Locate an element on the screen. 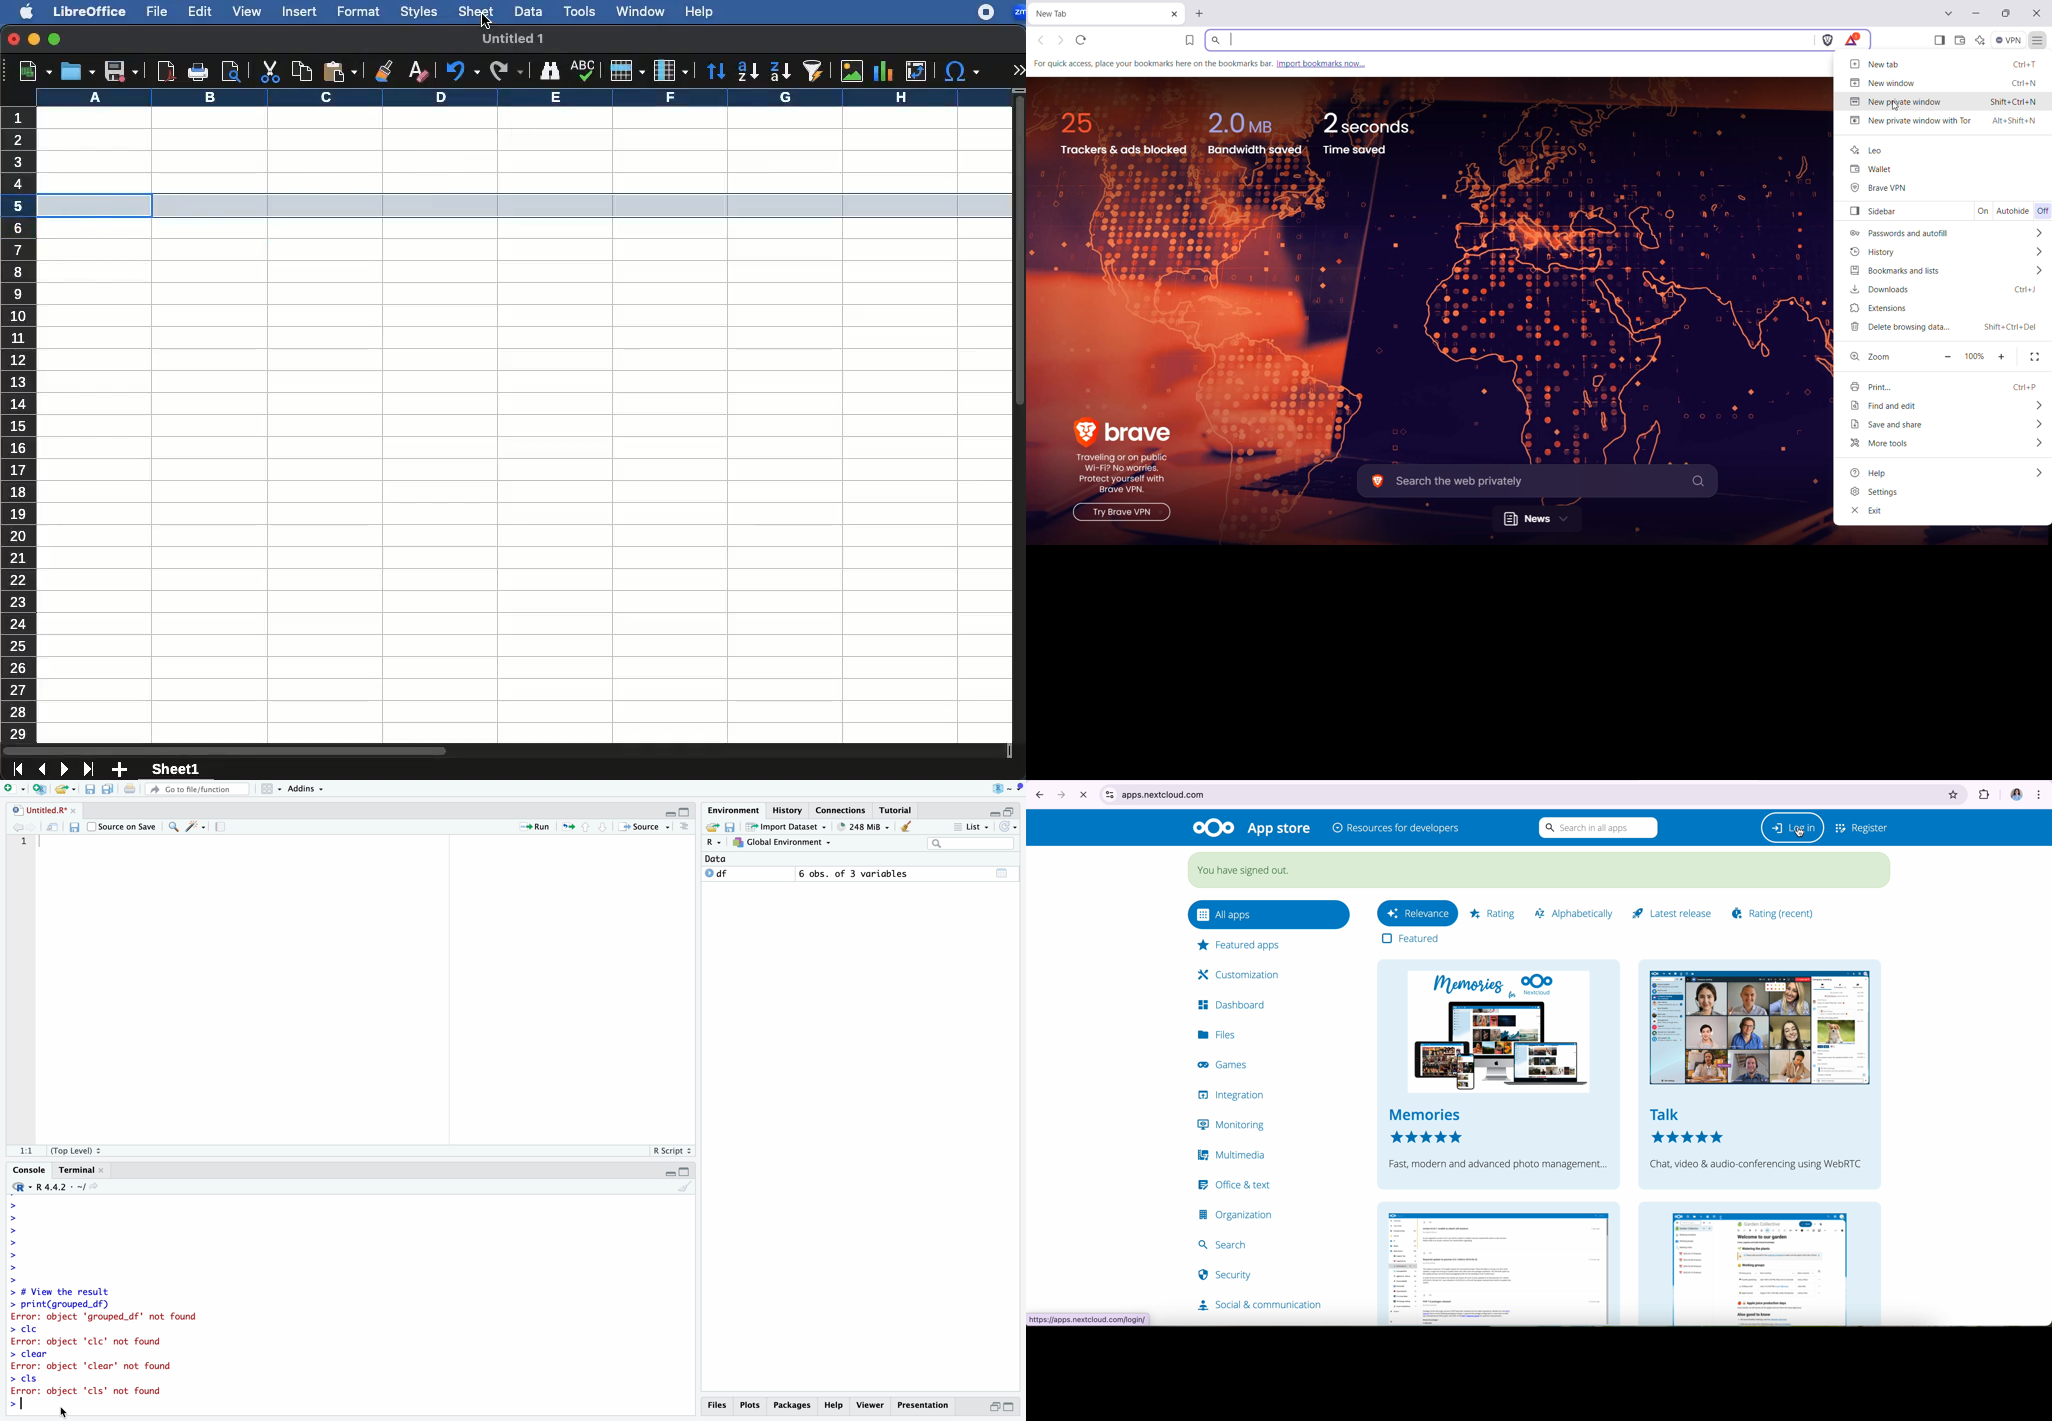  search bar is located at coordinates (1596, 828).